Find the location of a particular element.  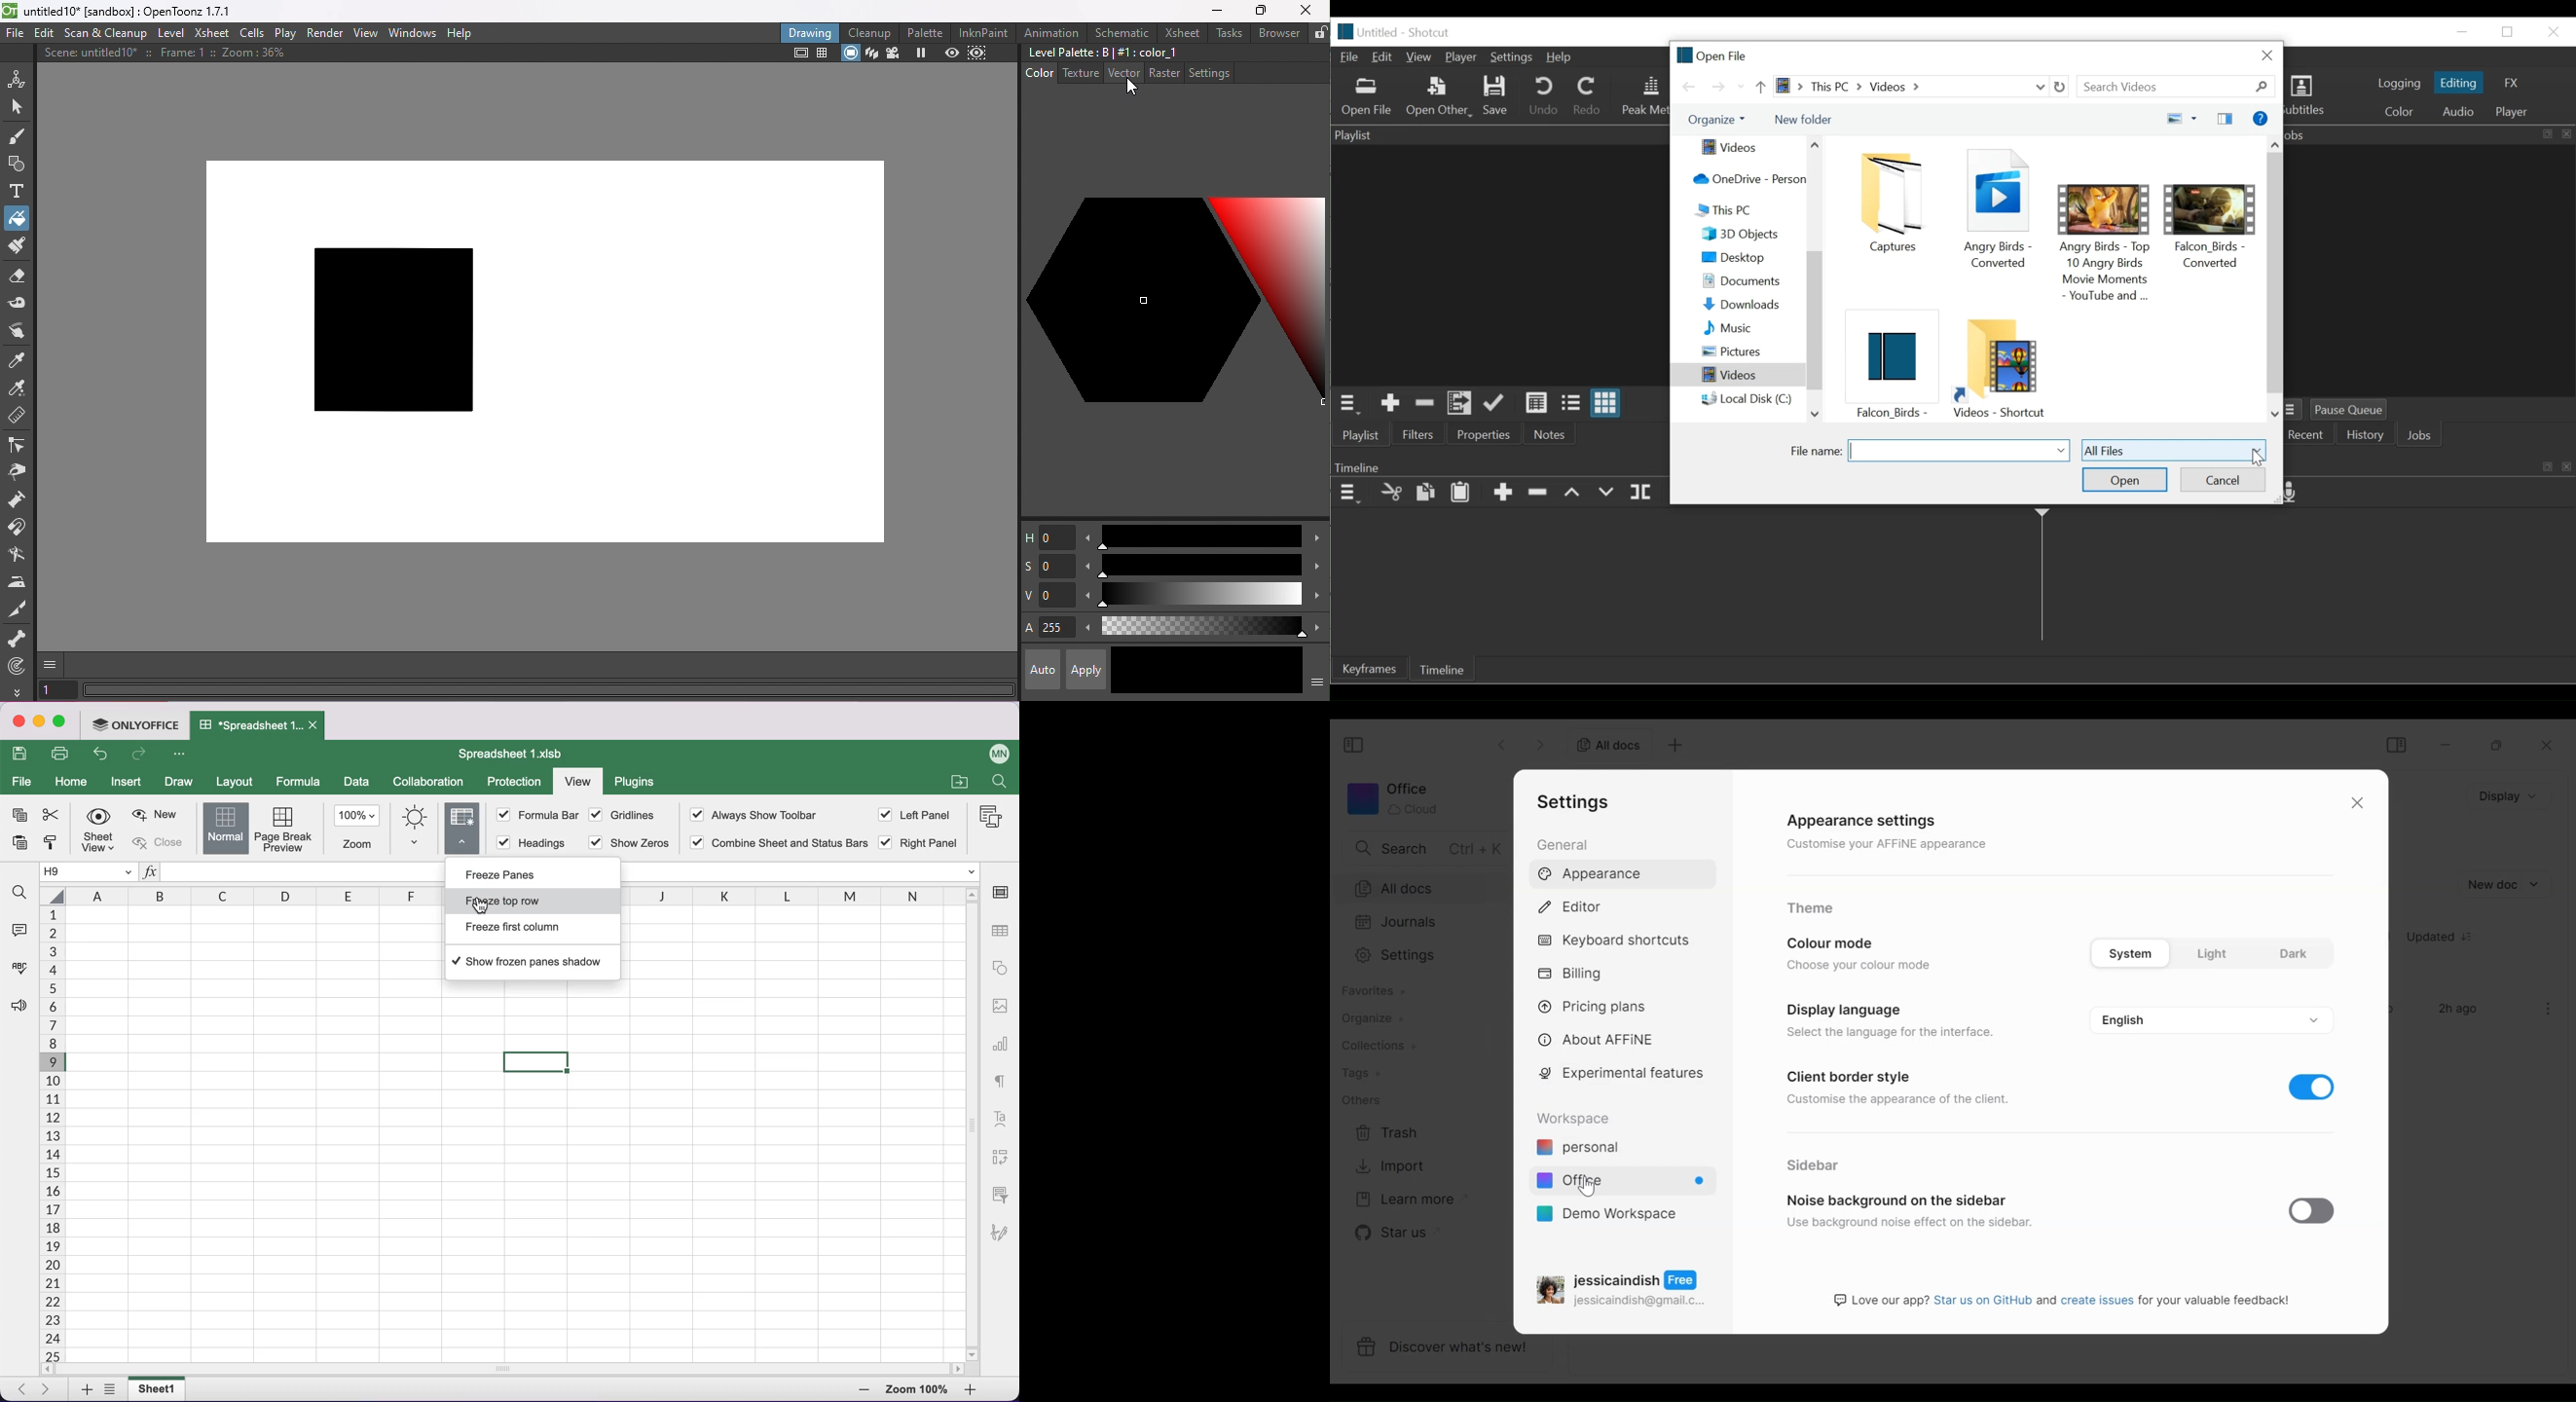

View as files is located at coordinates (1574, 404).